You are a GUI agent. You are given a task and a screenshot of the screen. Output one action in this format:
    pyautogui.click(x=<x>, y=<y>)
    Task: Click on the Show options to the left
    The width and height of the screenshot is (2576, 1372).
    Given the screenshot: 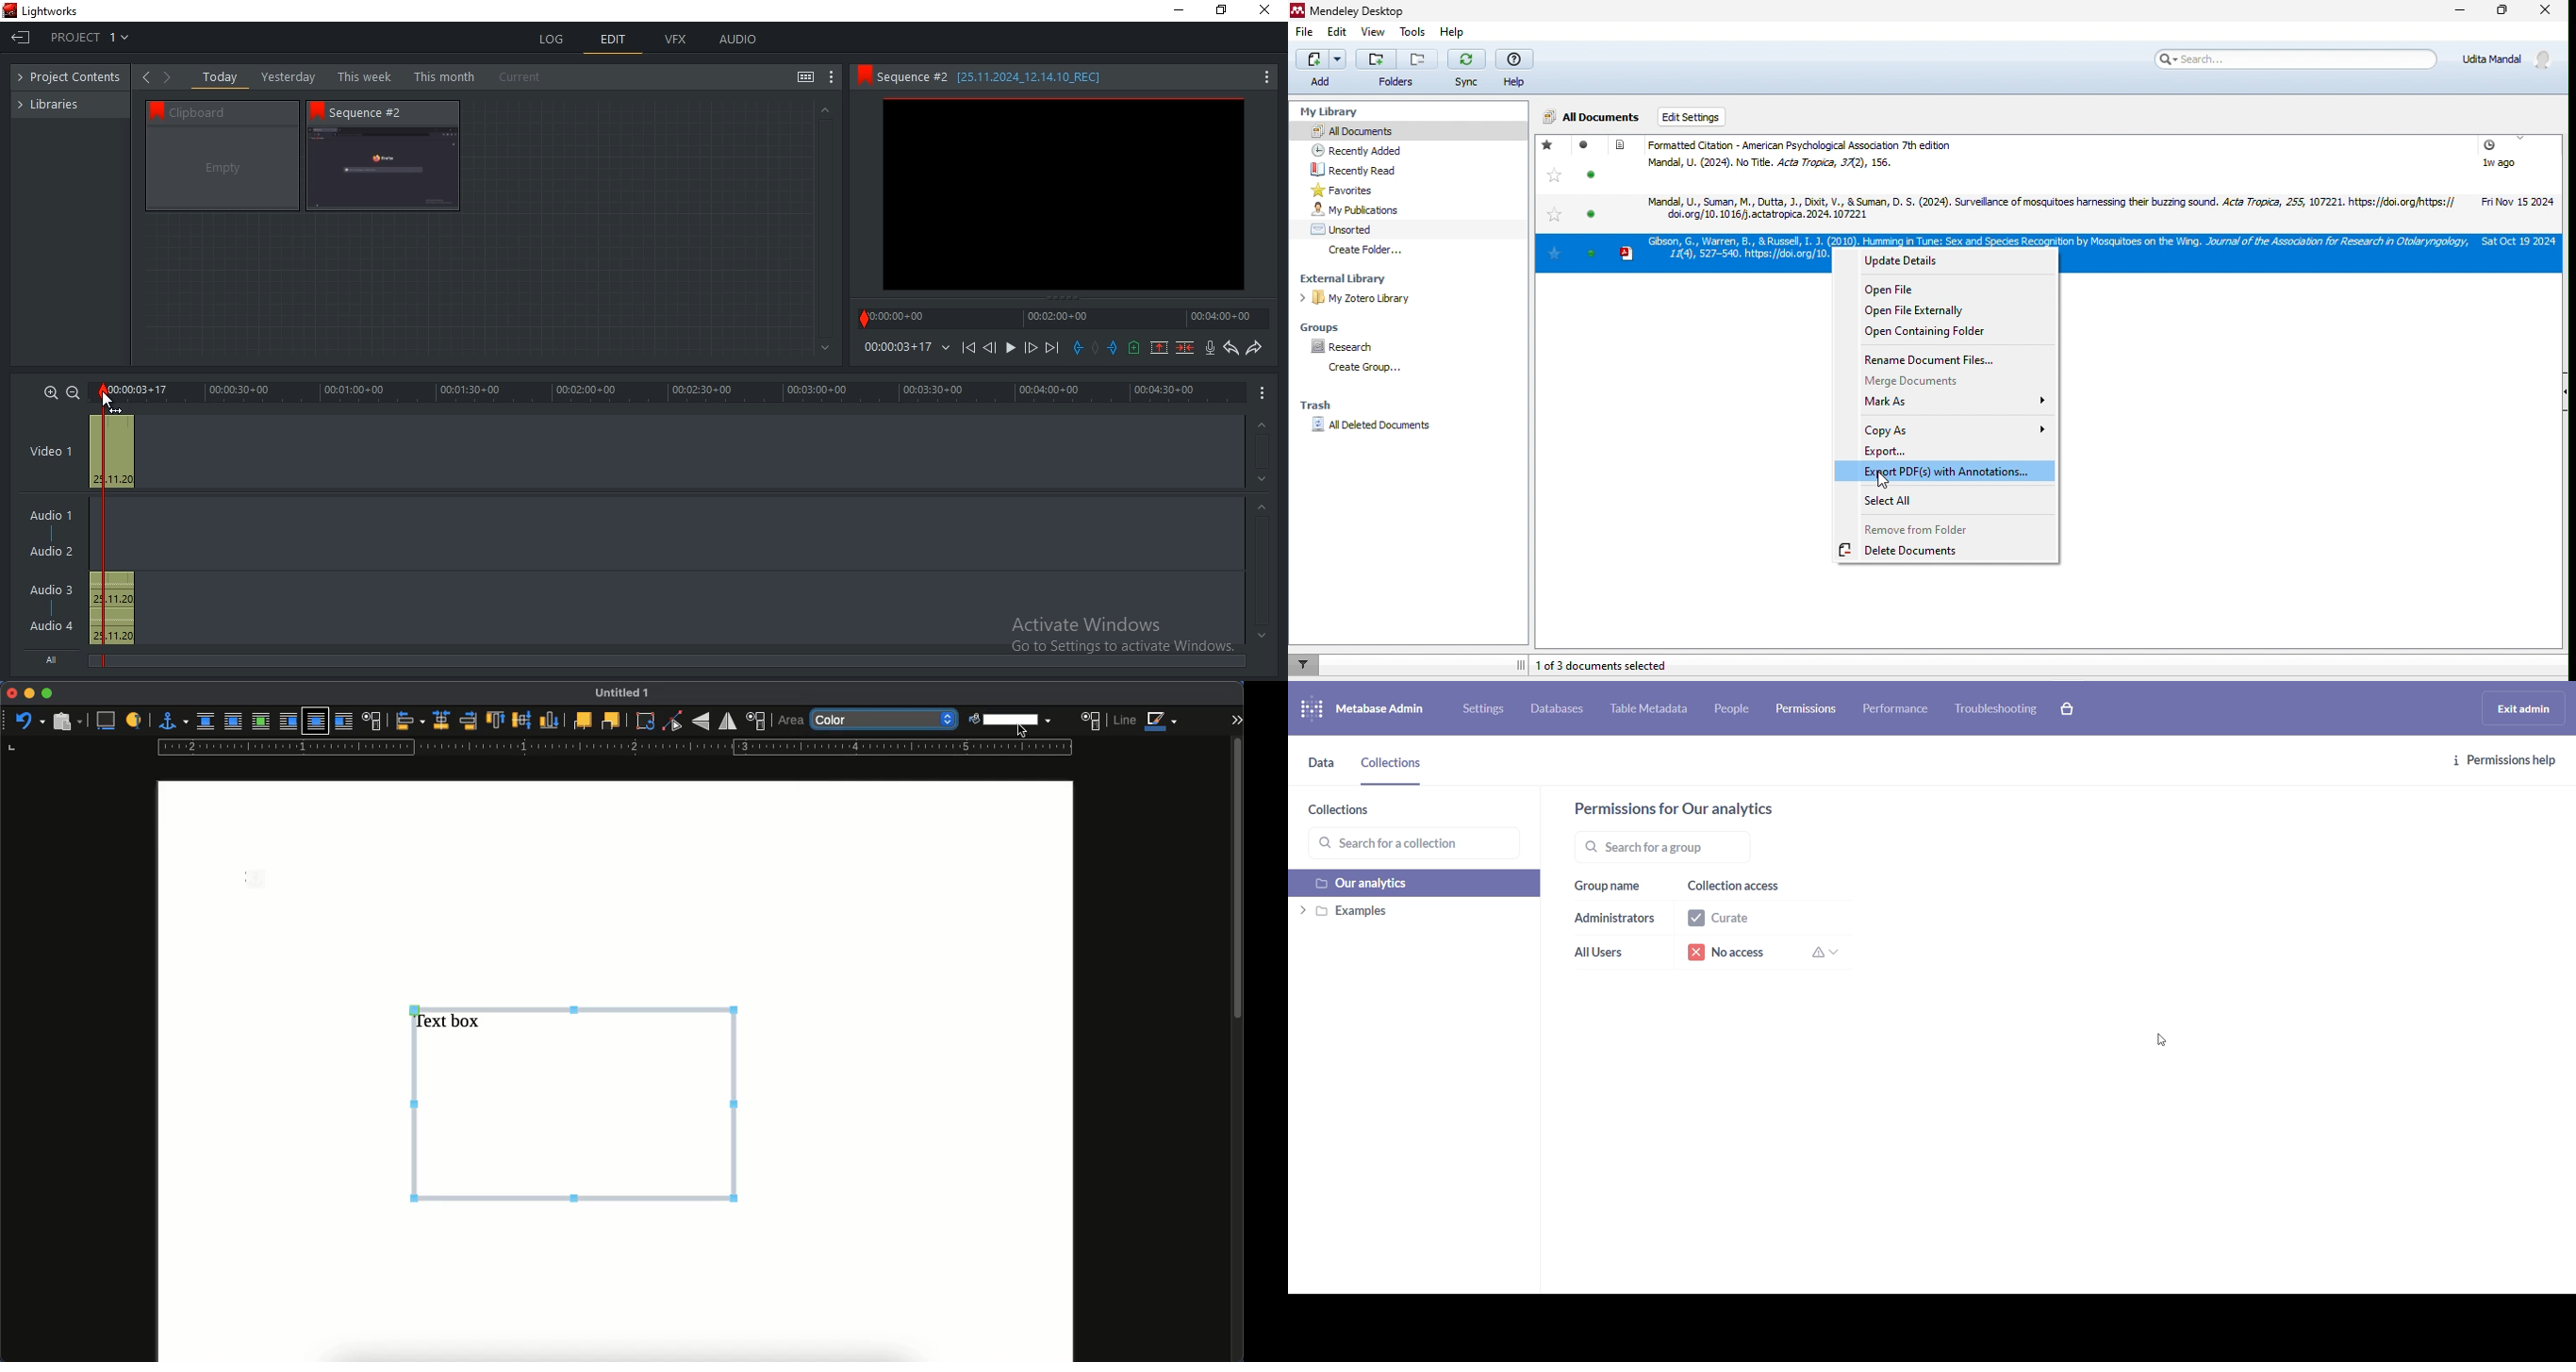 What is the action you would take?
    pyautogui.click(x=145, y=76)
    